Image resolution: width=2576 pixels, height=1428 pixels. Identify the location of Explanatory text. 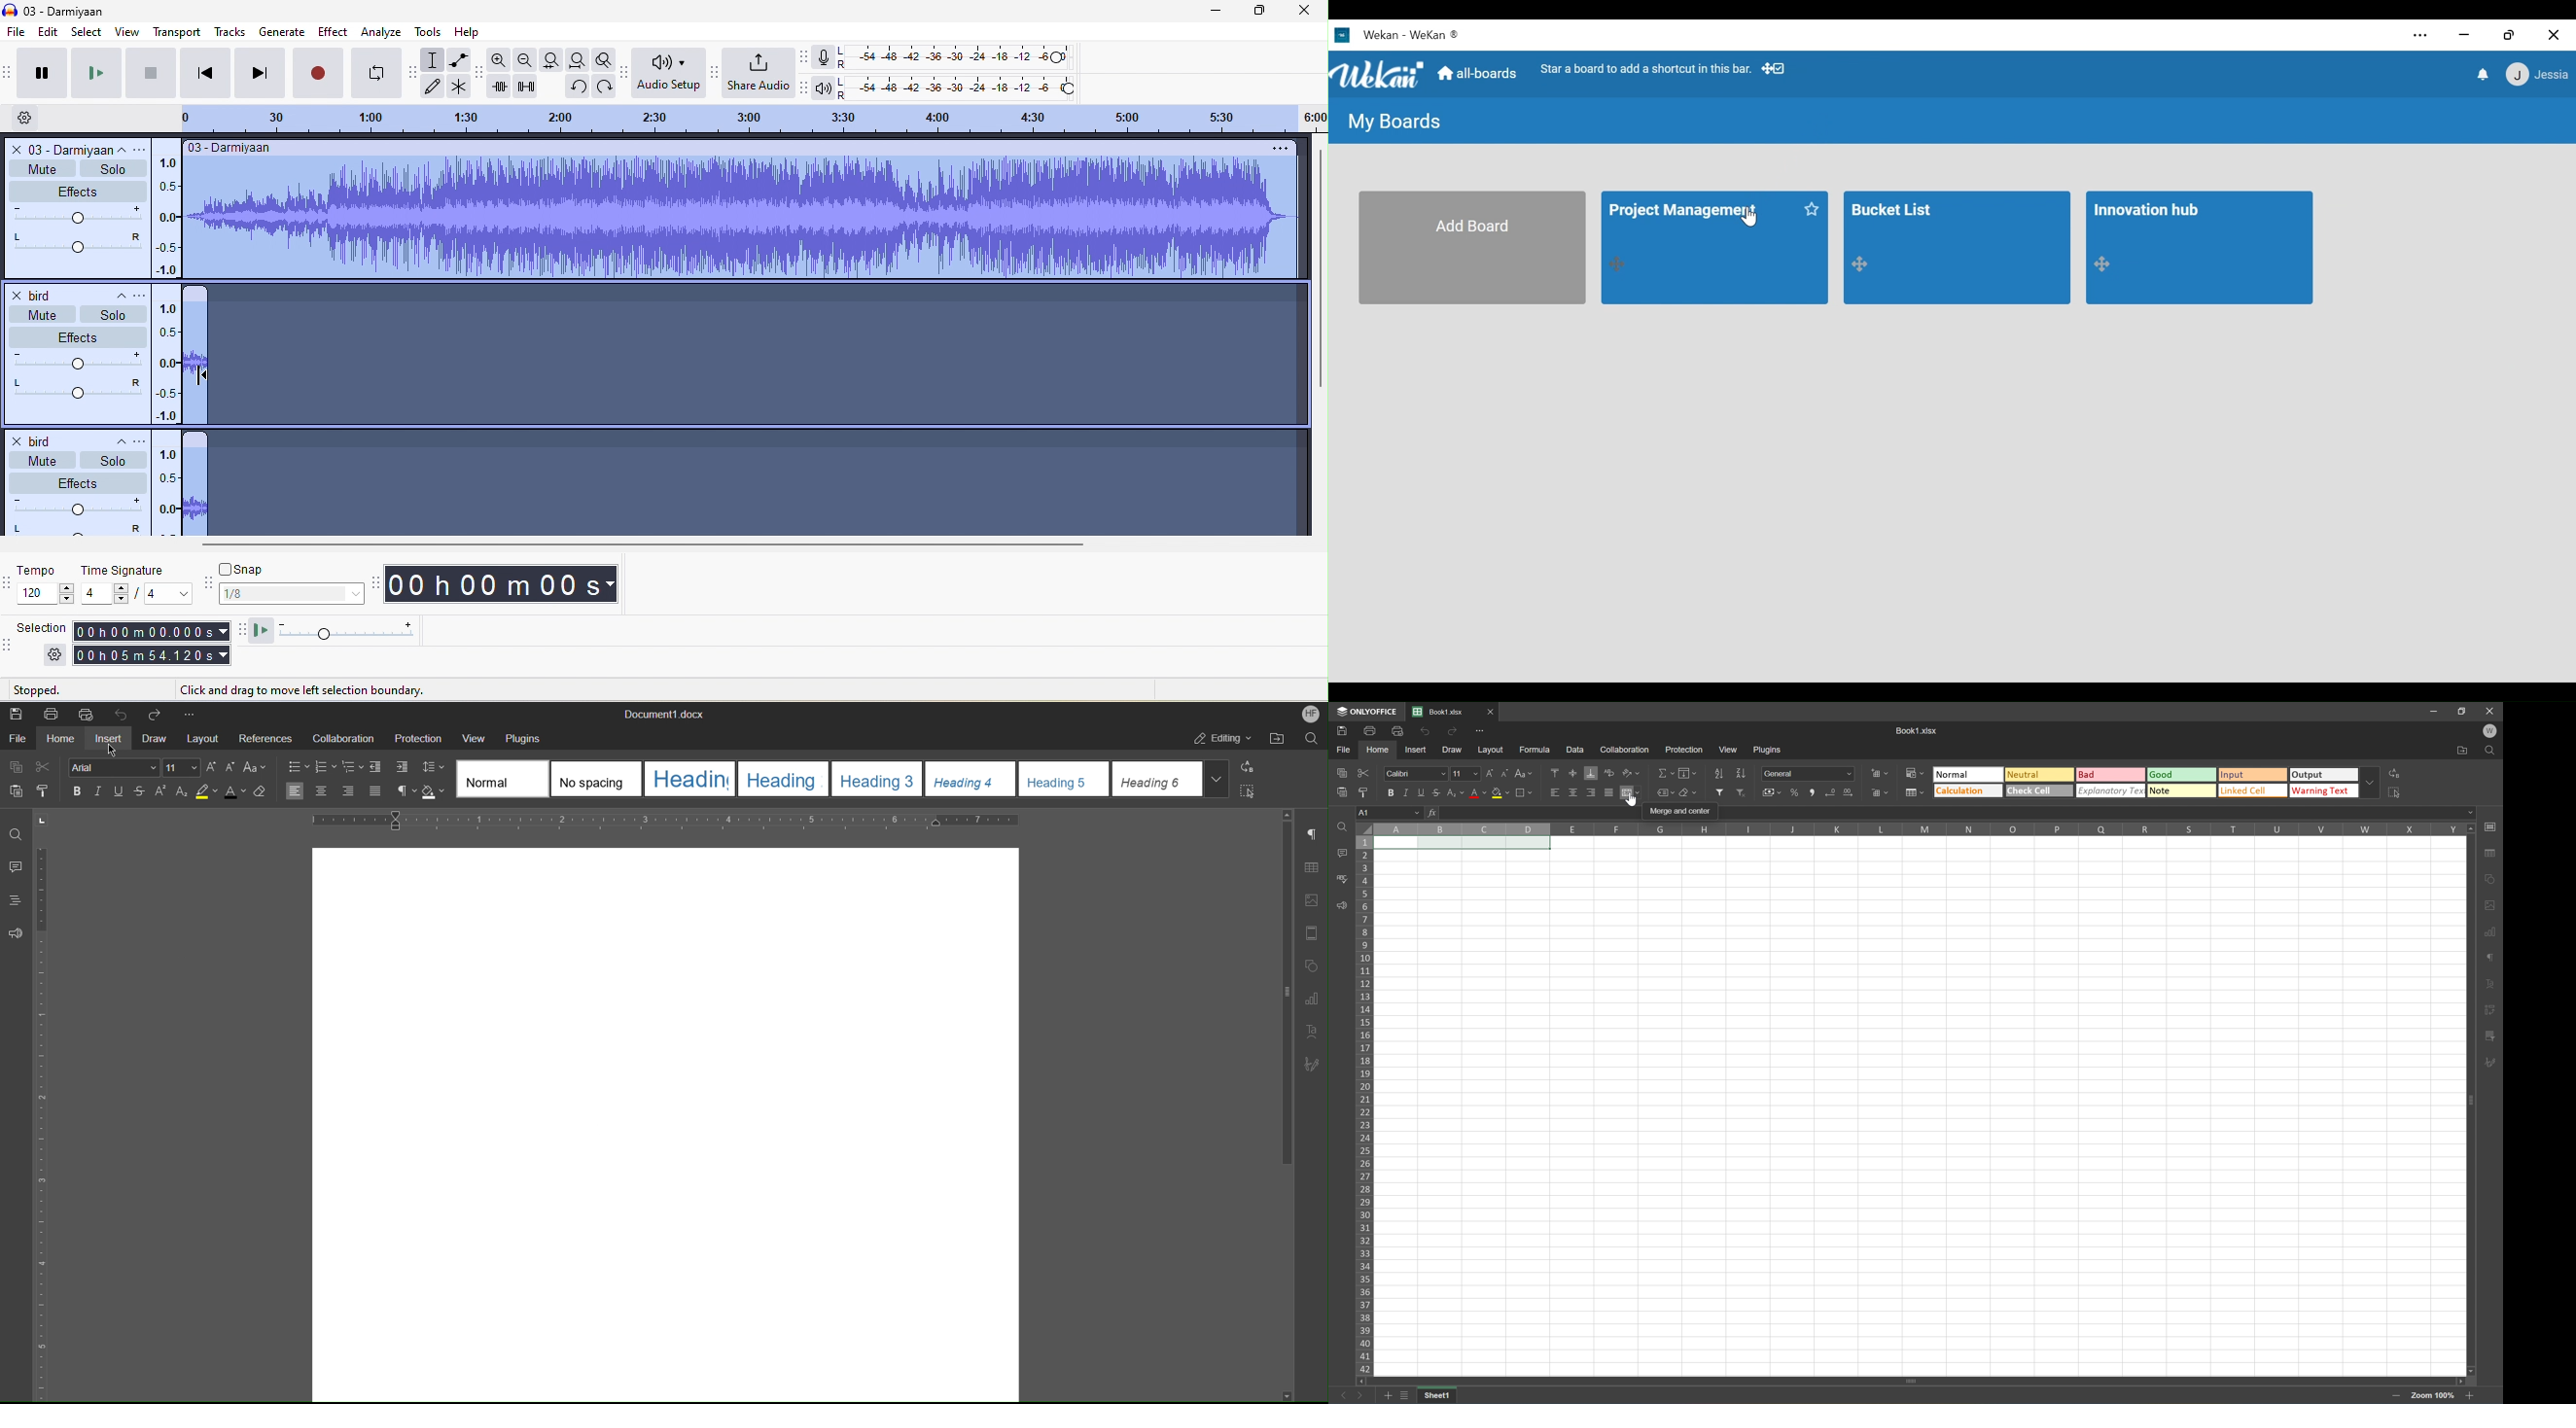
(2111, 790).